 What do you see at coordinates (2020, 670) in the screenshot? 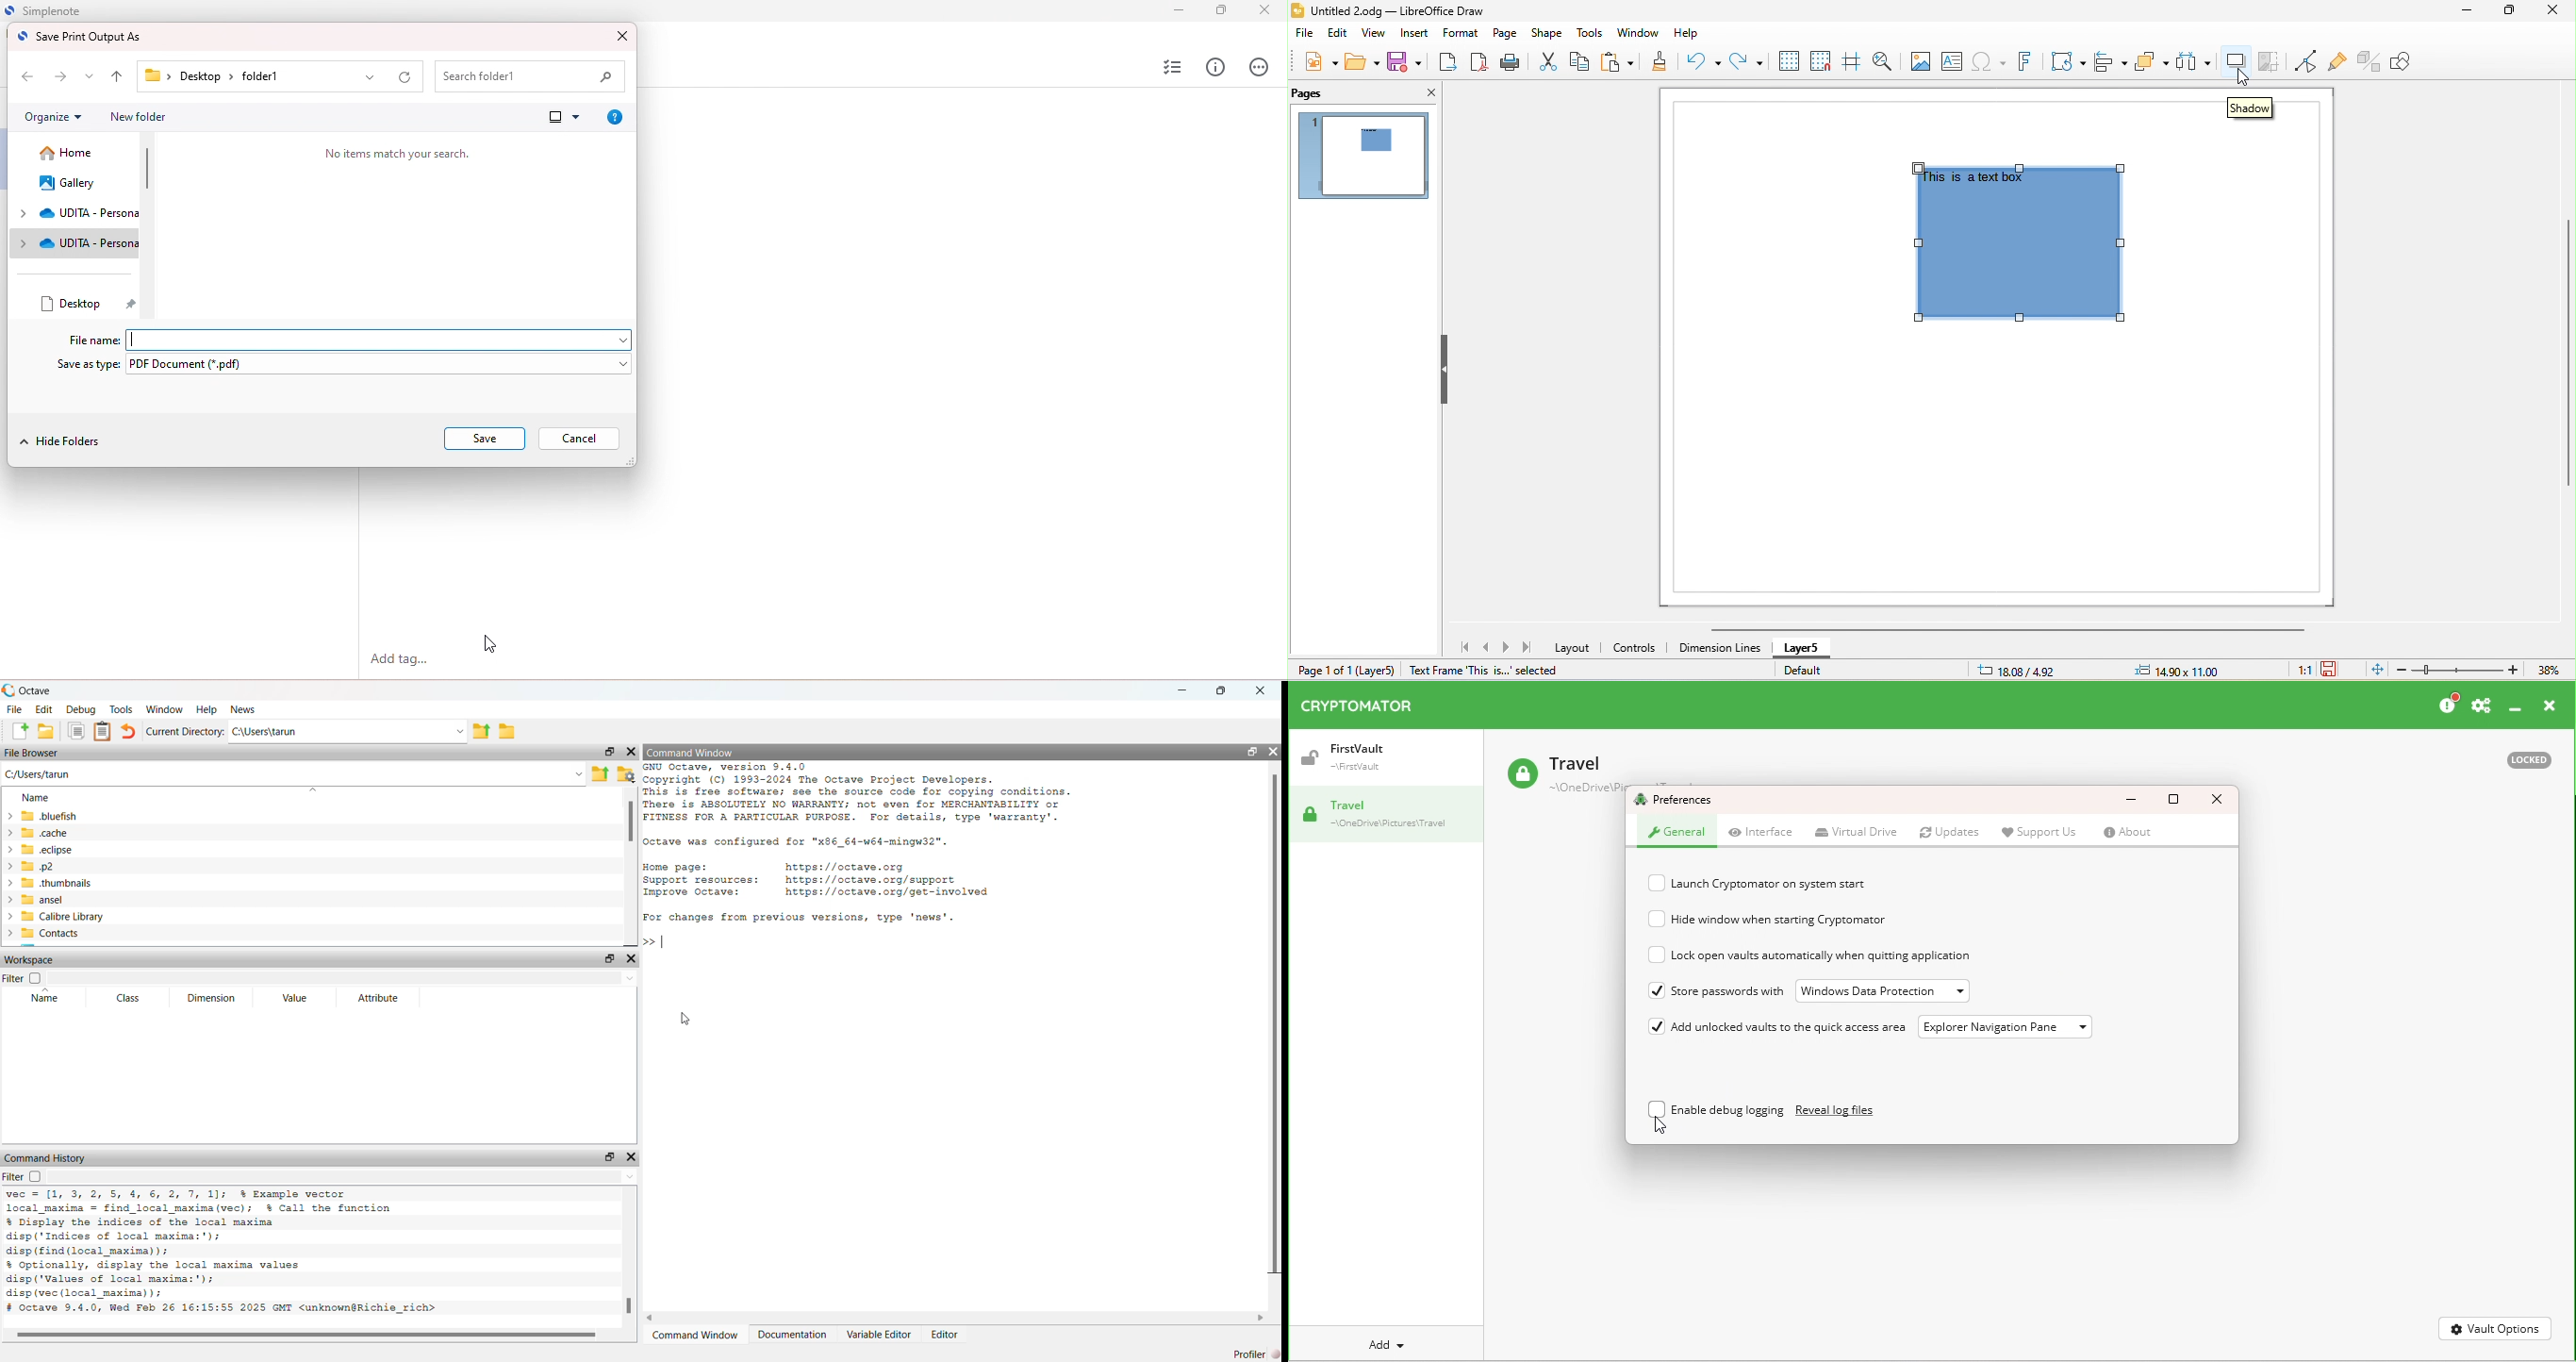
I see `18.08/4.92` at bounding box center [2020, 670].